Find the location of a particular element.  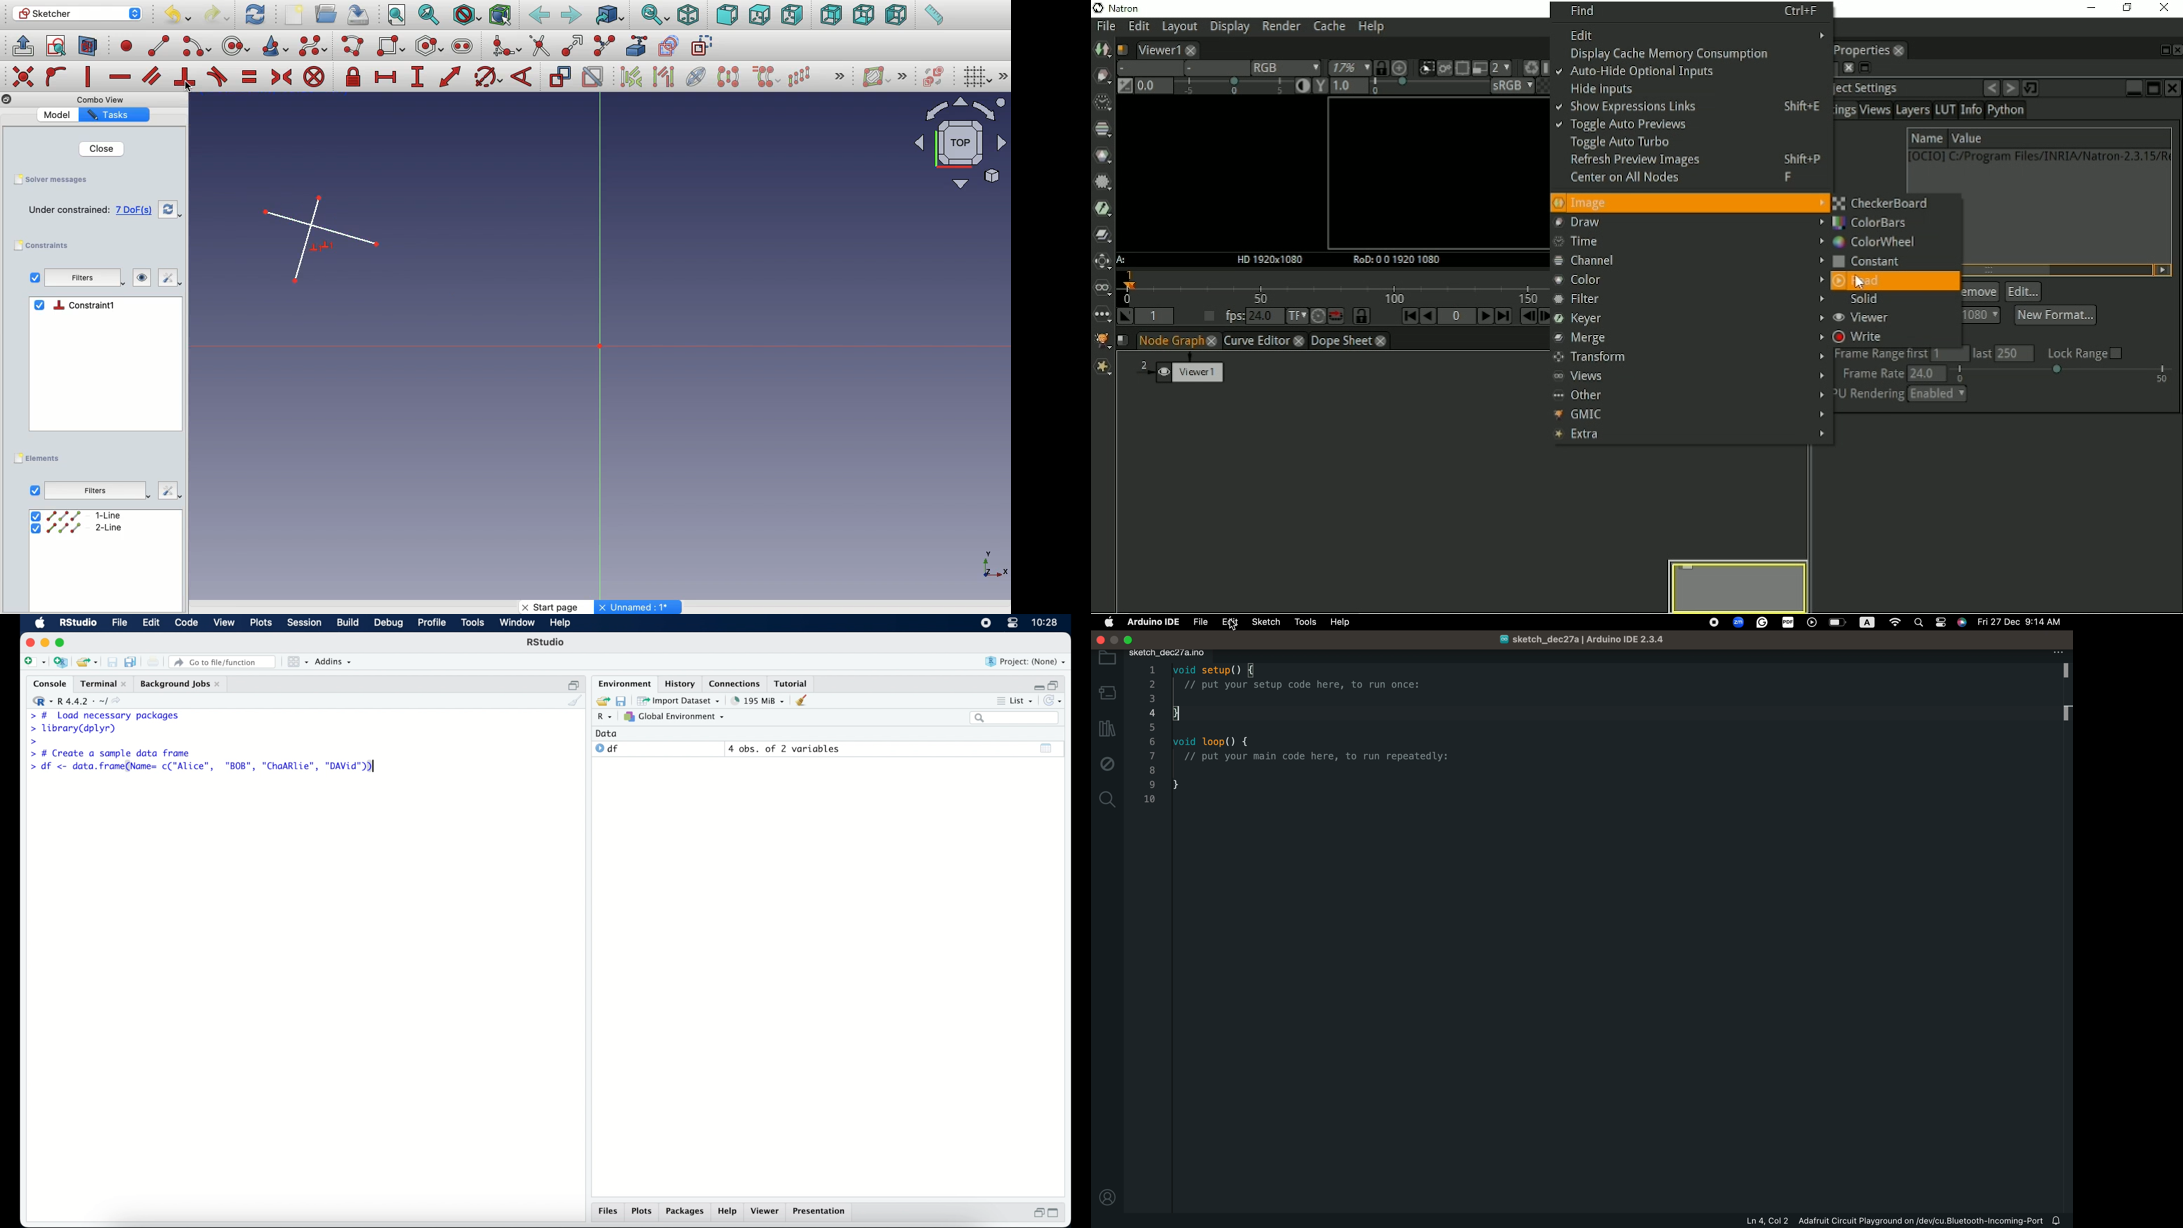

R Studio is located at coordinates (78, 623).